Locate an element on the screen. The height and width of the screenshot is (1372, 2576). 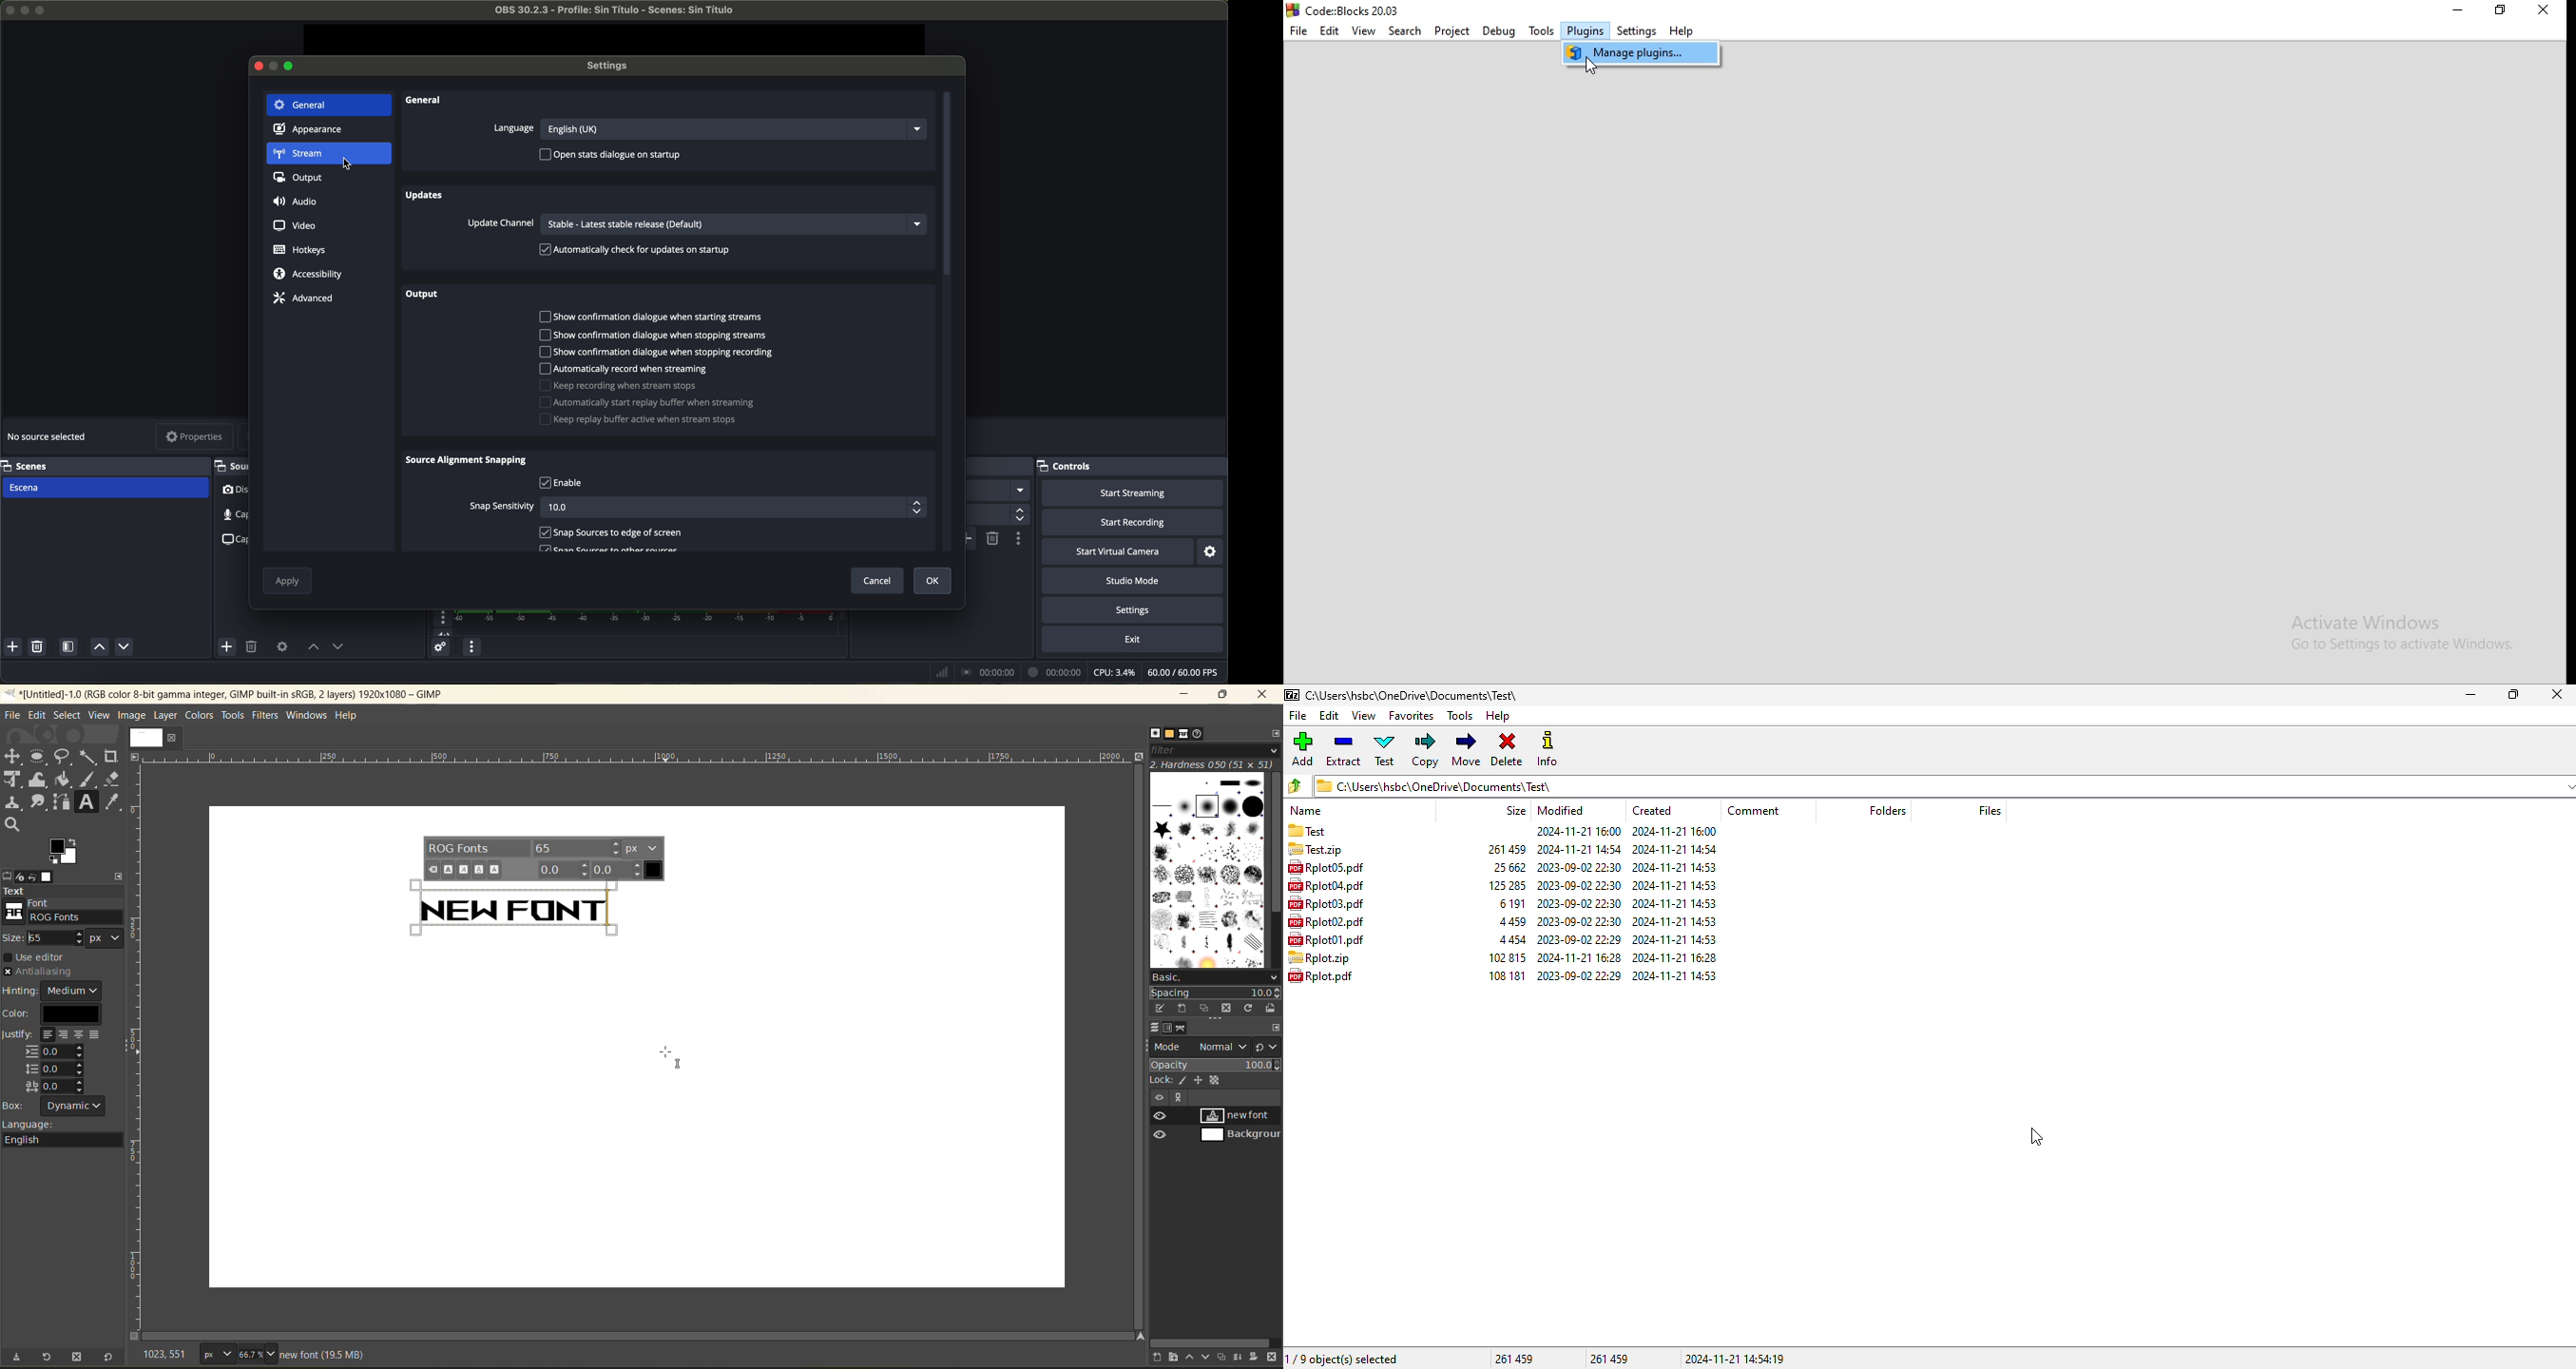
settings is located at coordinates (608, 65).